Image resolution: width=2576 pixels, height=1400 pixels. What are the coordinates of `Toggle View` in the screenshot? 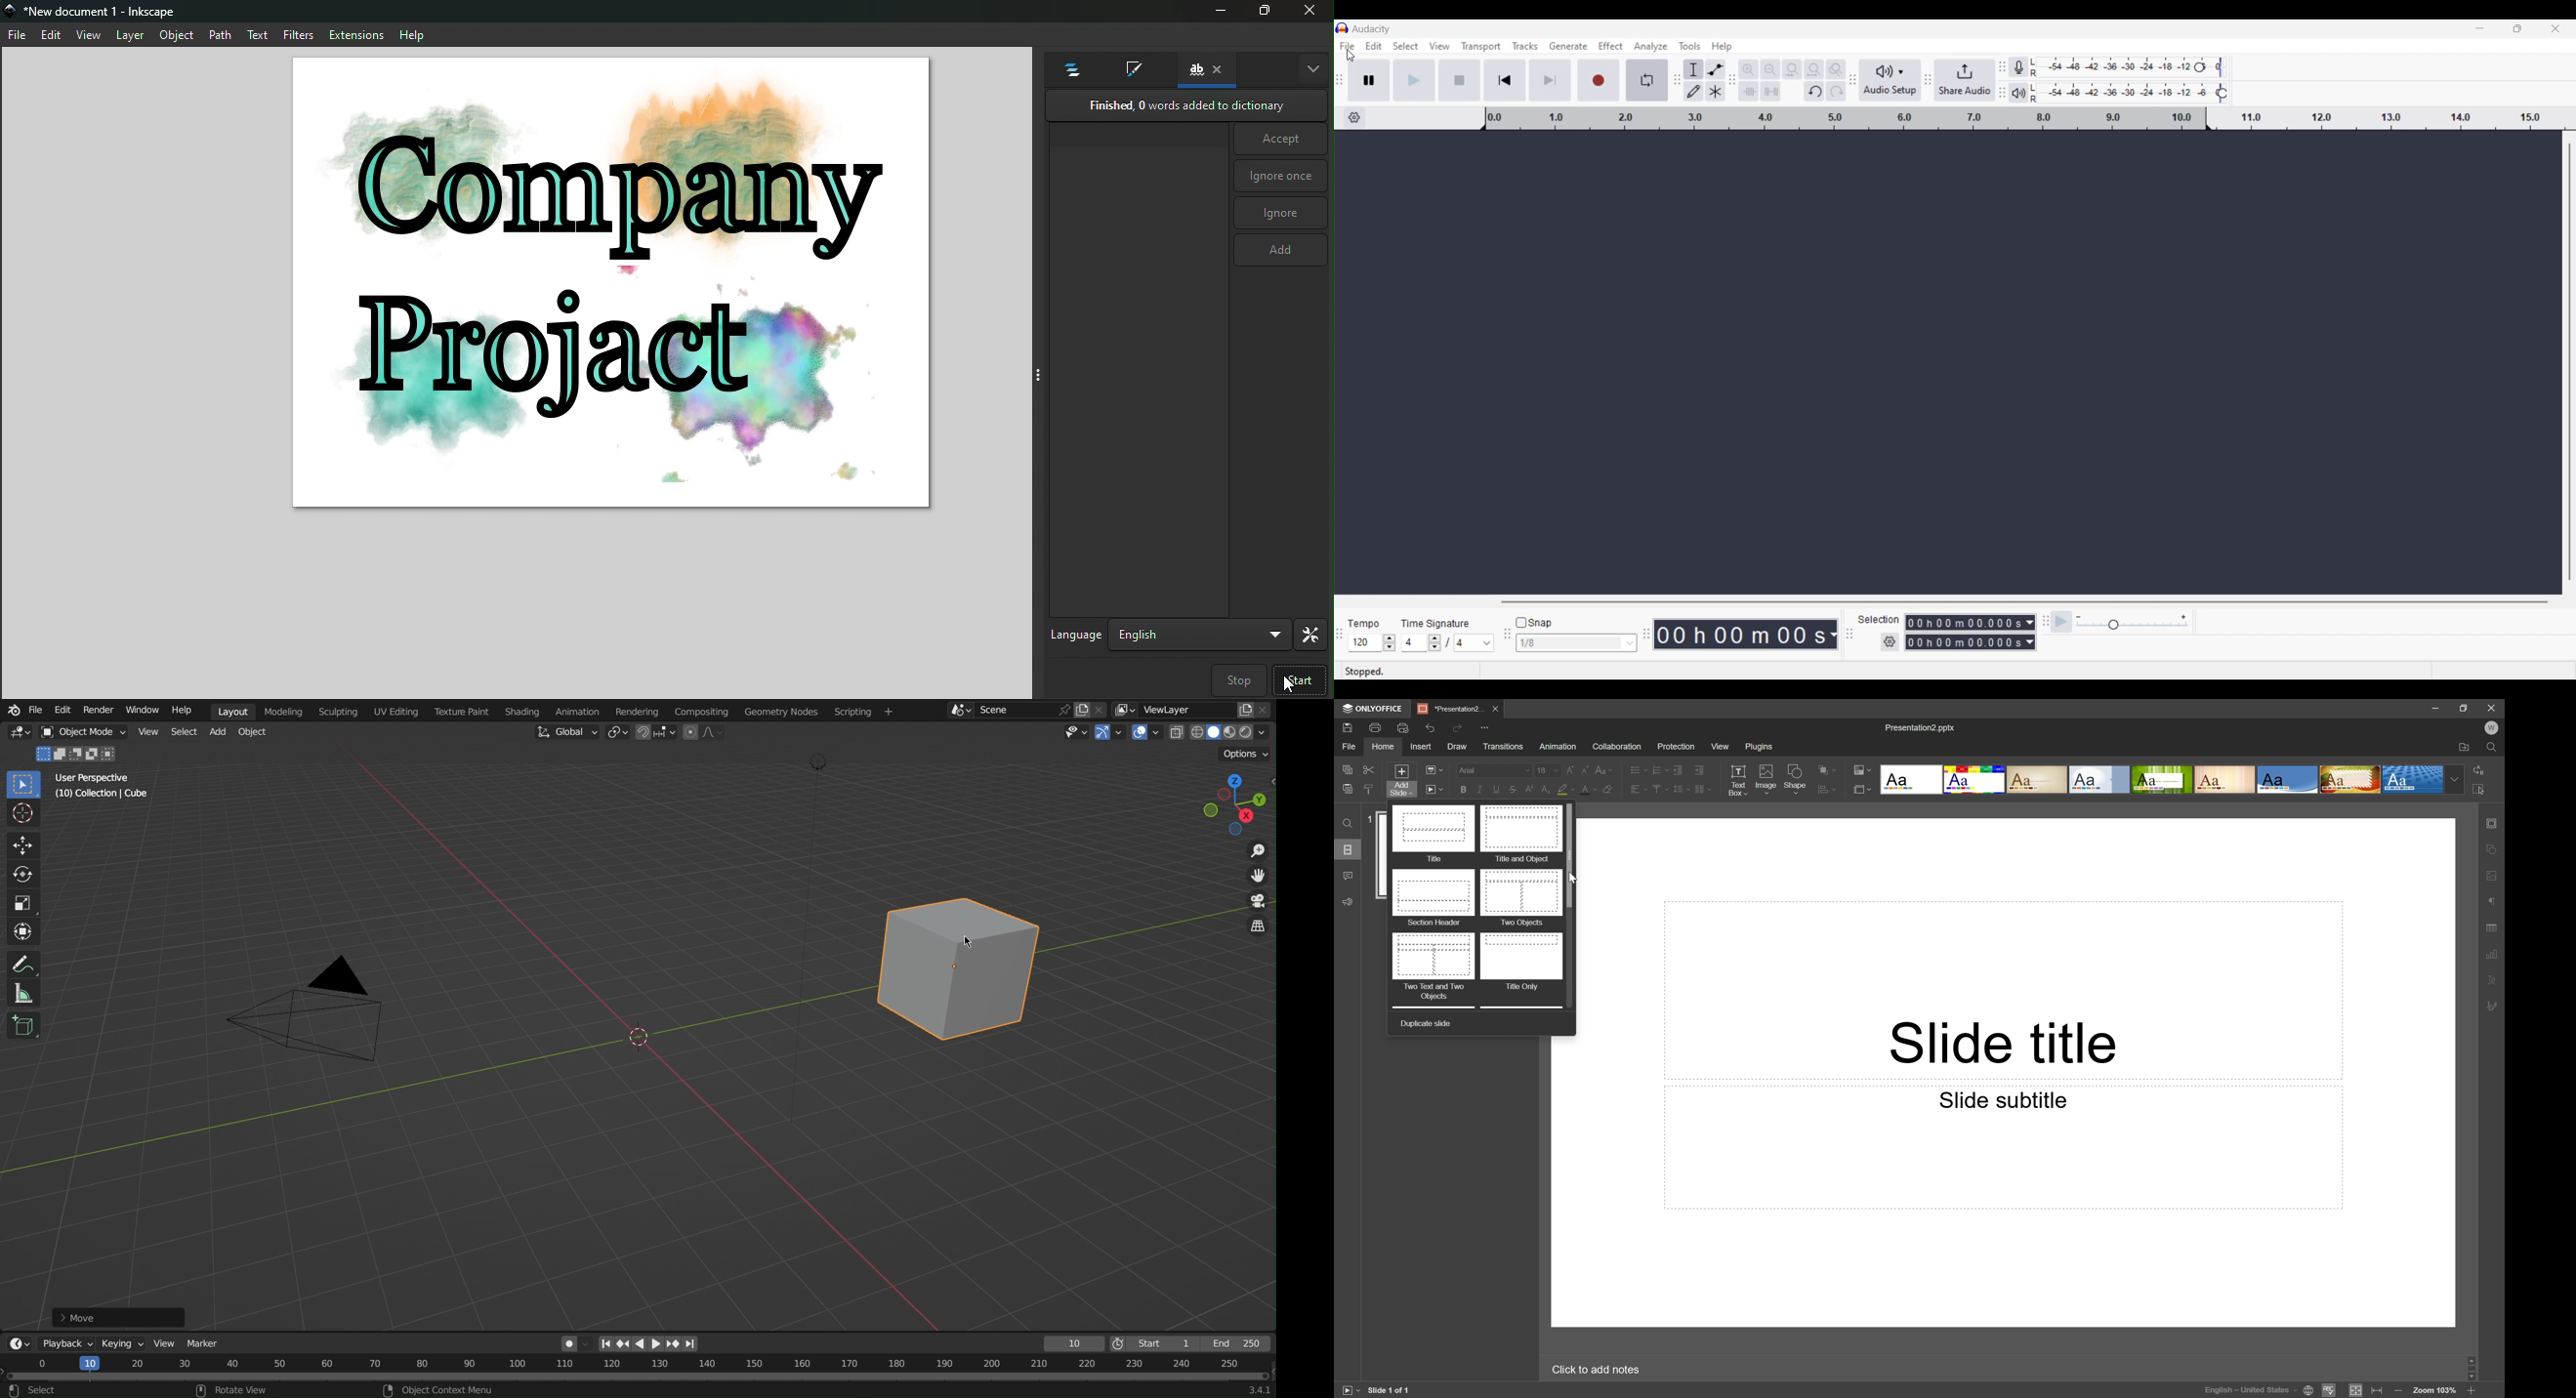 It's located at (1257, 928).